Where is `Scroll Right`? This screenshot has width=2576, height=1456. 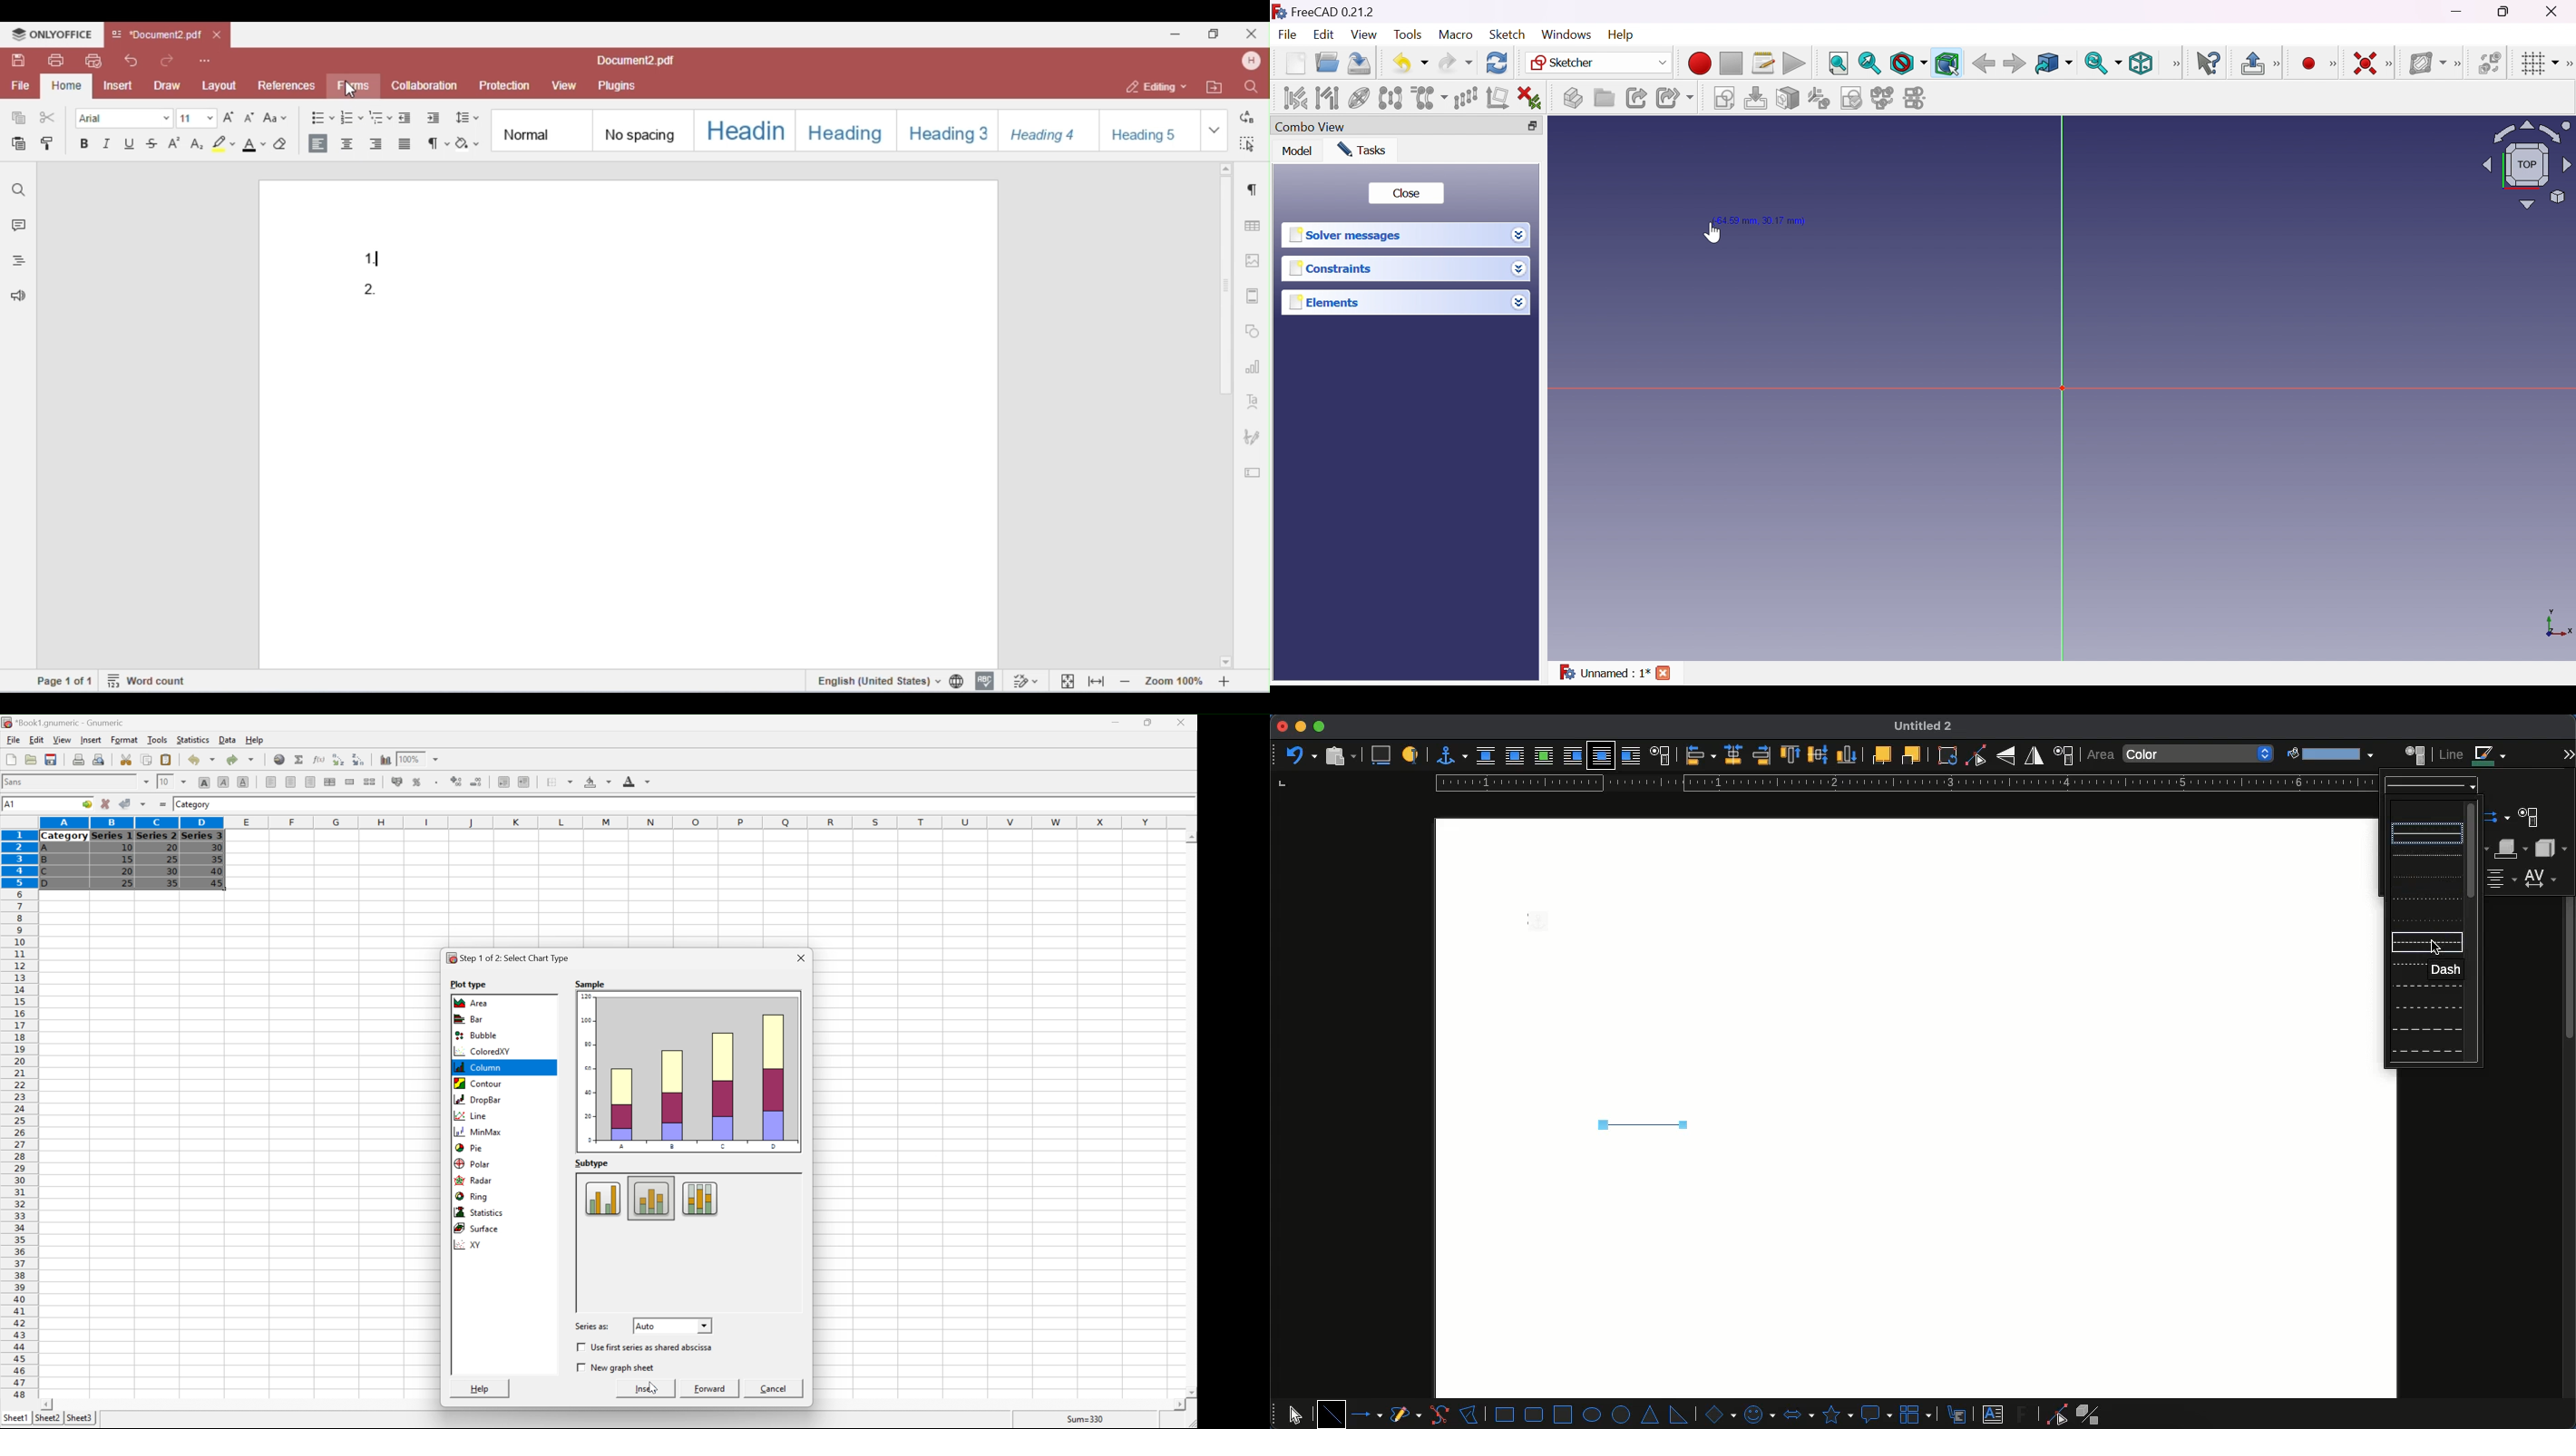 Scroll Right is located at coordinates (1176, 1407).